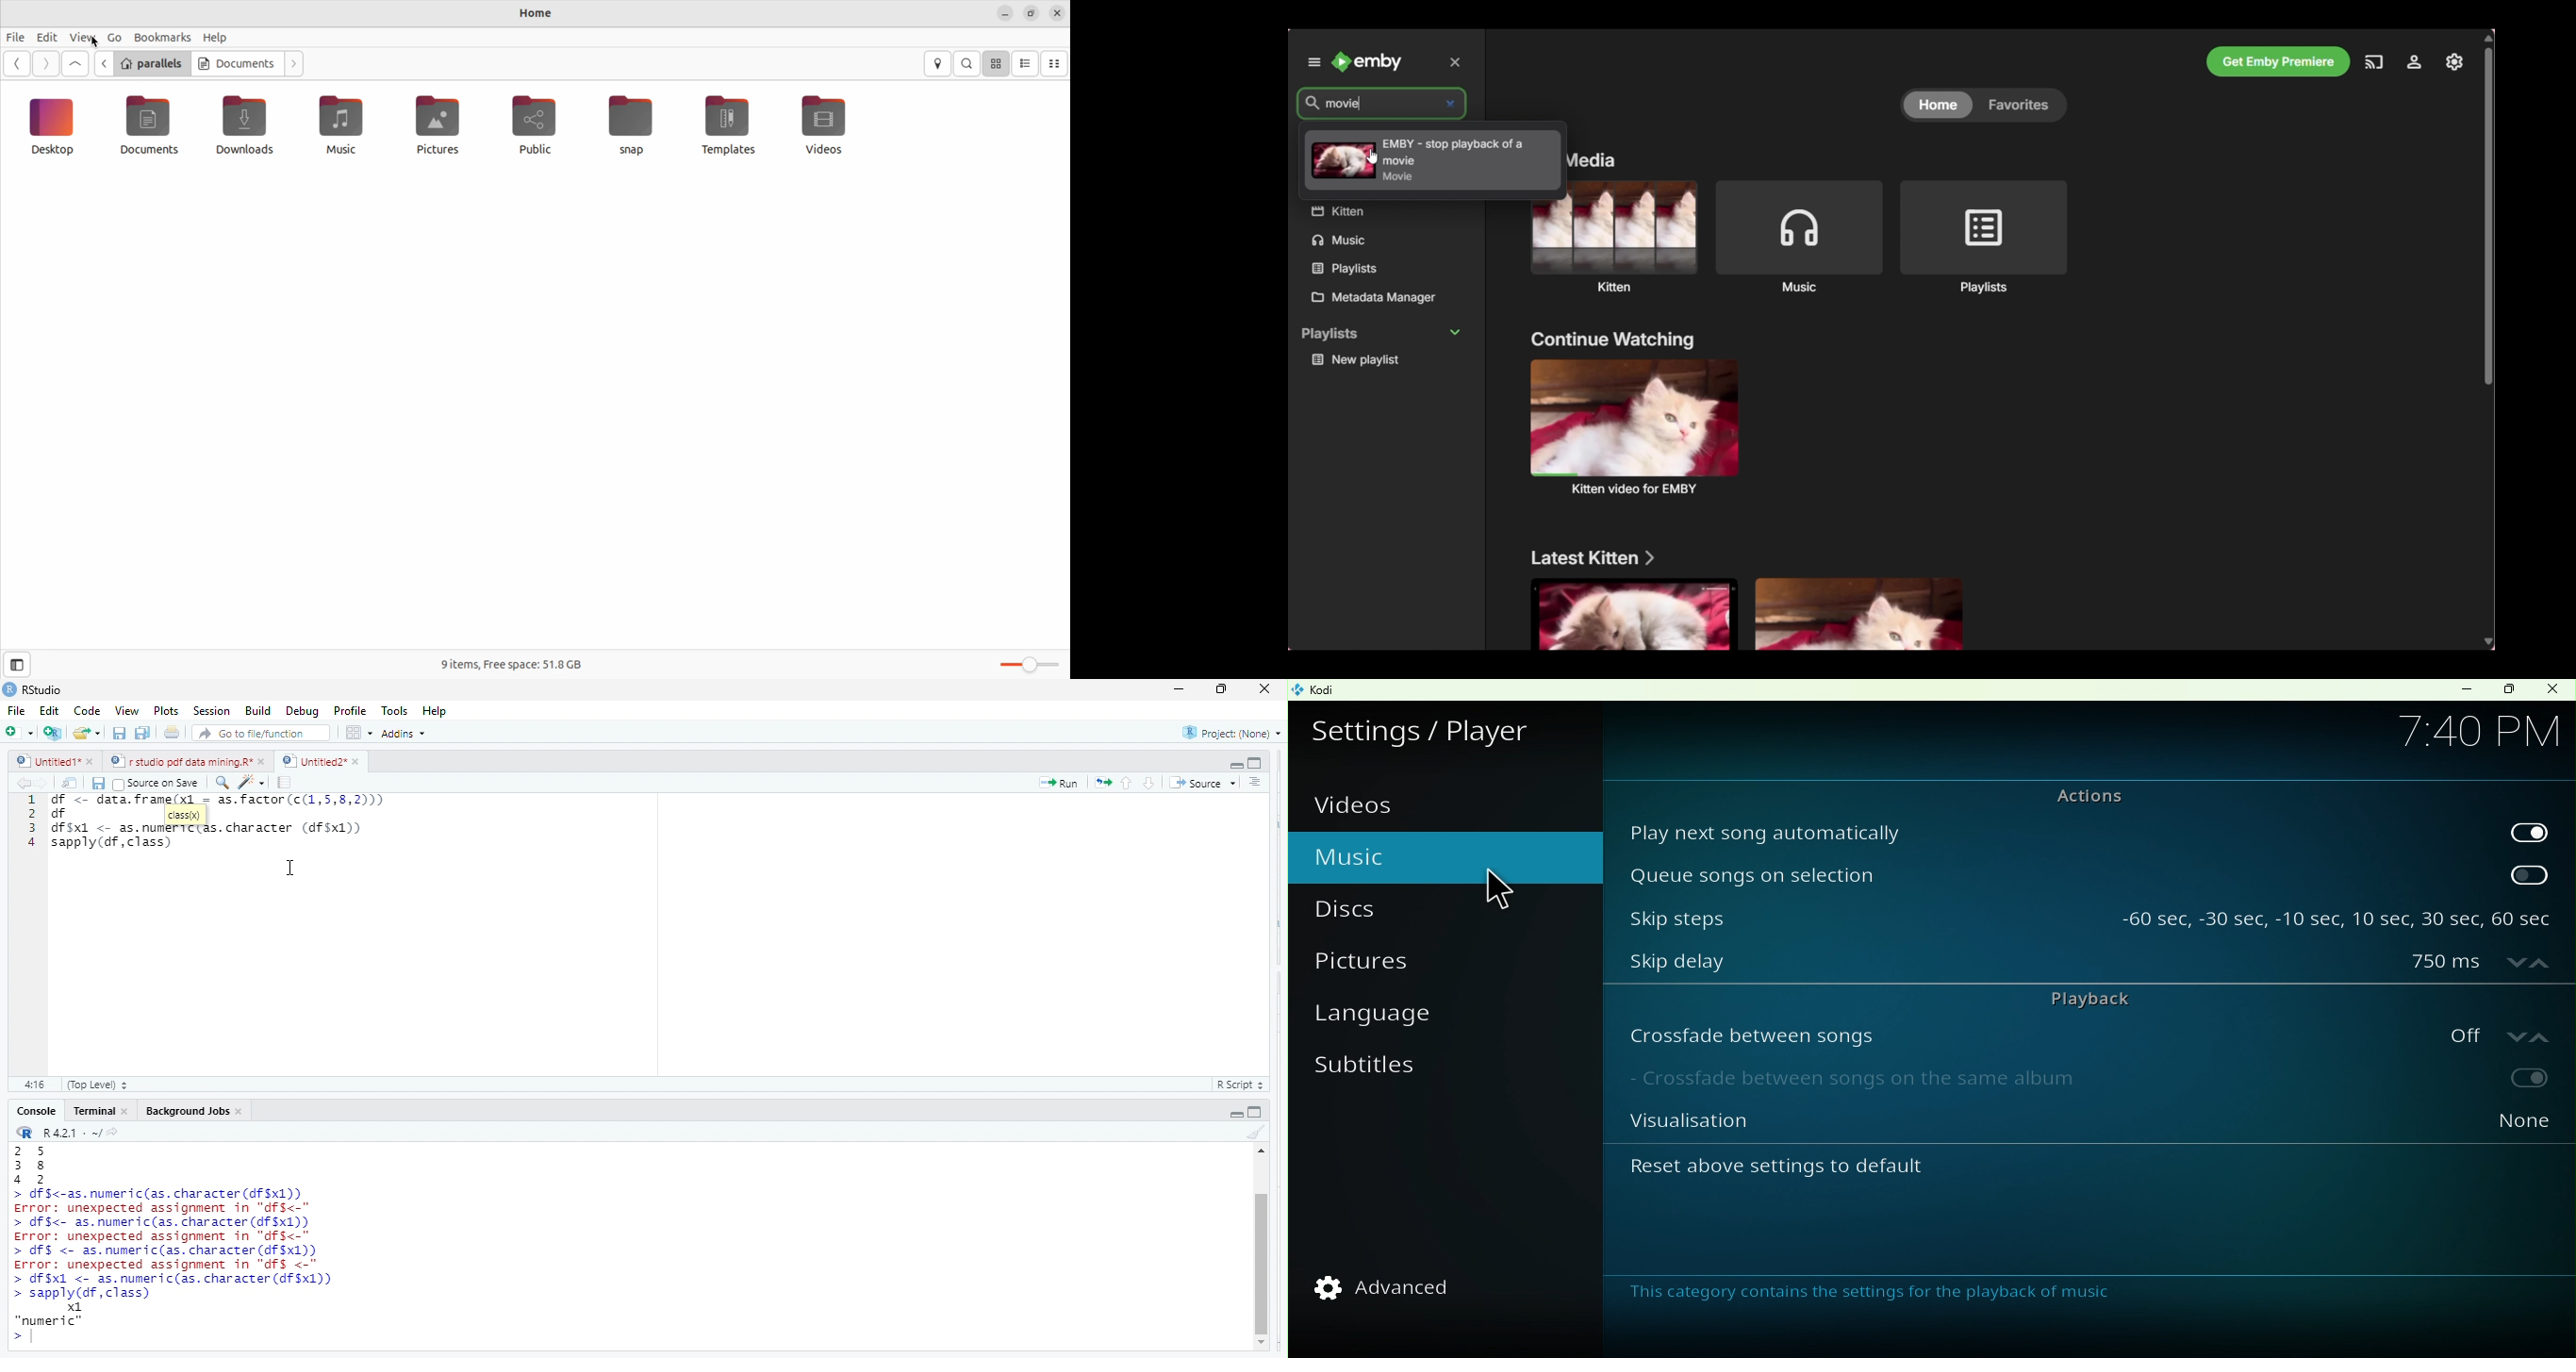  I want to click on file, so click(19, 711).